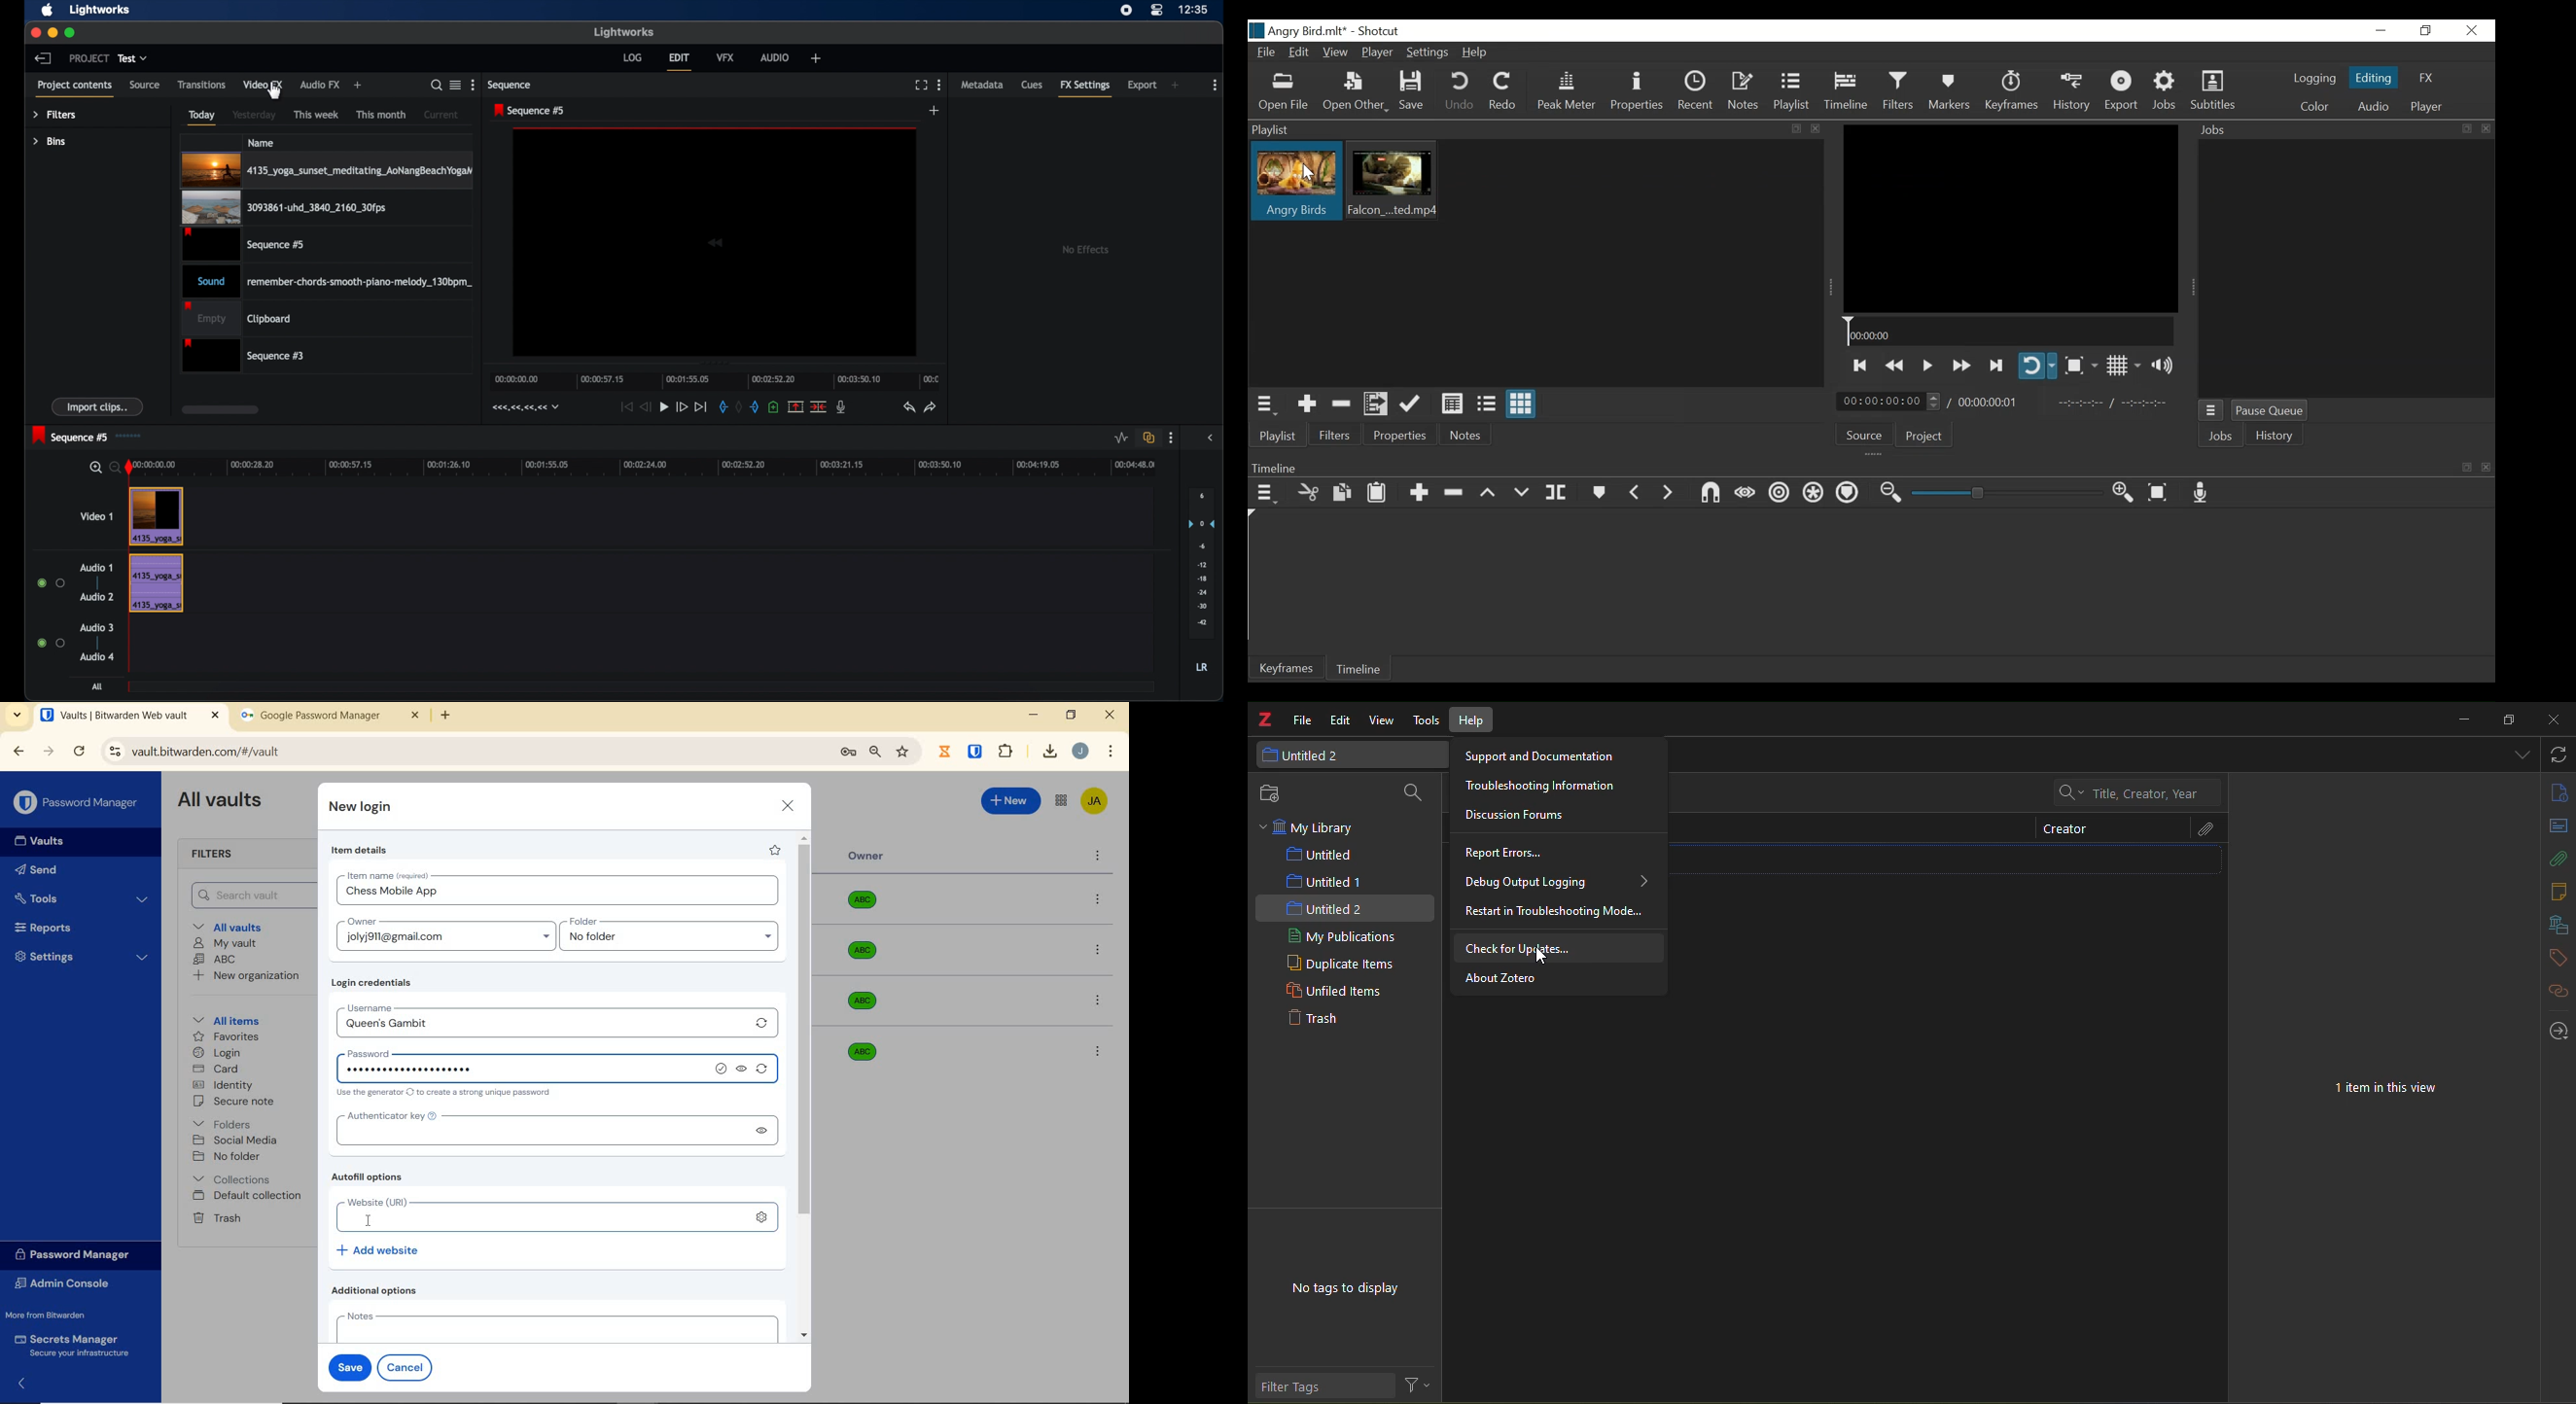 The height and width of the screenshot is (1428, 2576). Describe the element at coordinates (2346, 268) in the screenshot. I see `Jobs Panel` at that location.